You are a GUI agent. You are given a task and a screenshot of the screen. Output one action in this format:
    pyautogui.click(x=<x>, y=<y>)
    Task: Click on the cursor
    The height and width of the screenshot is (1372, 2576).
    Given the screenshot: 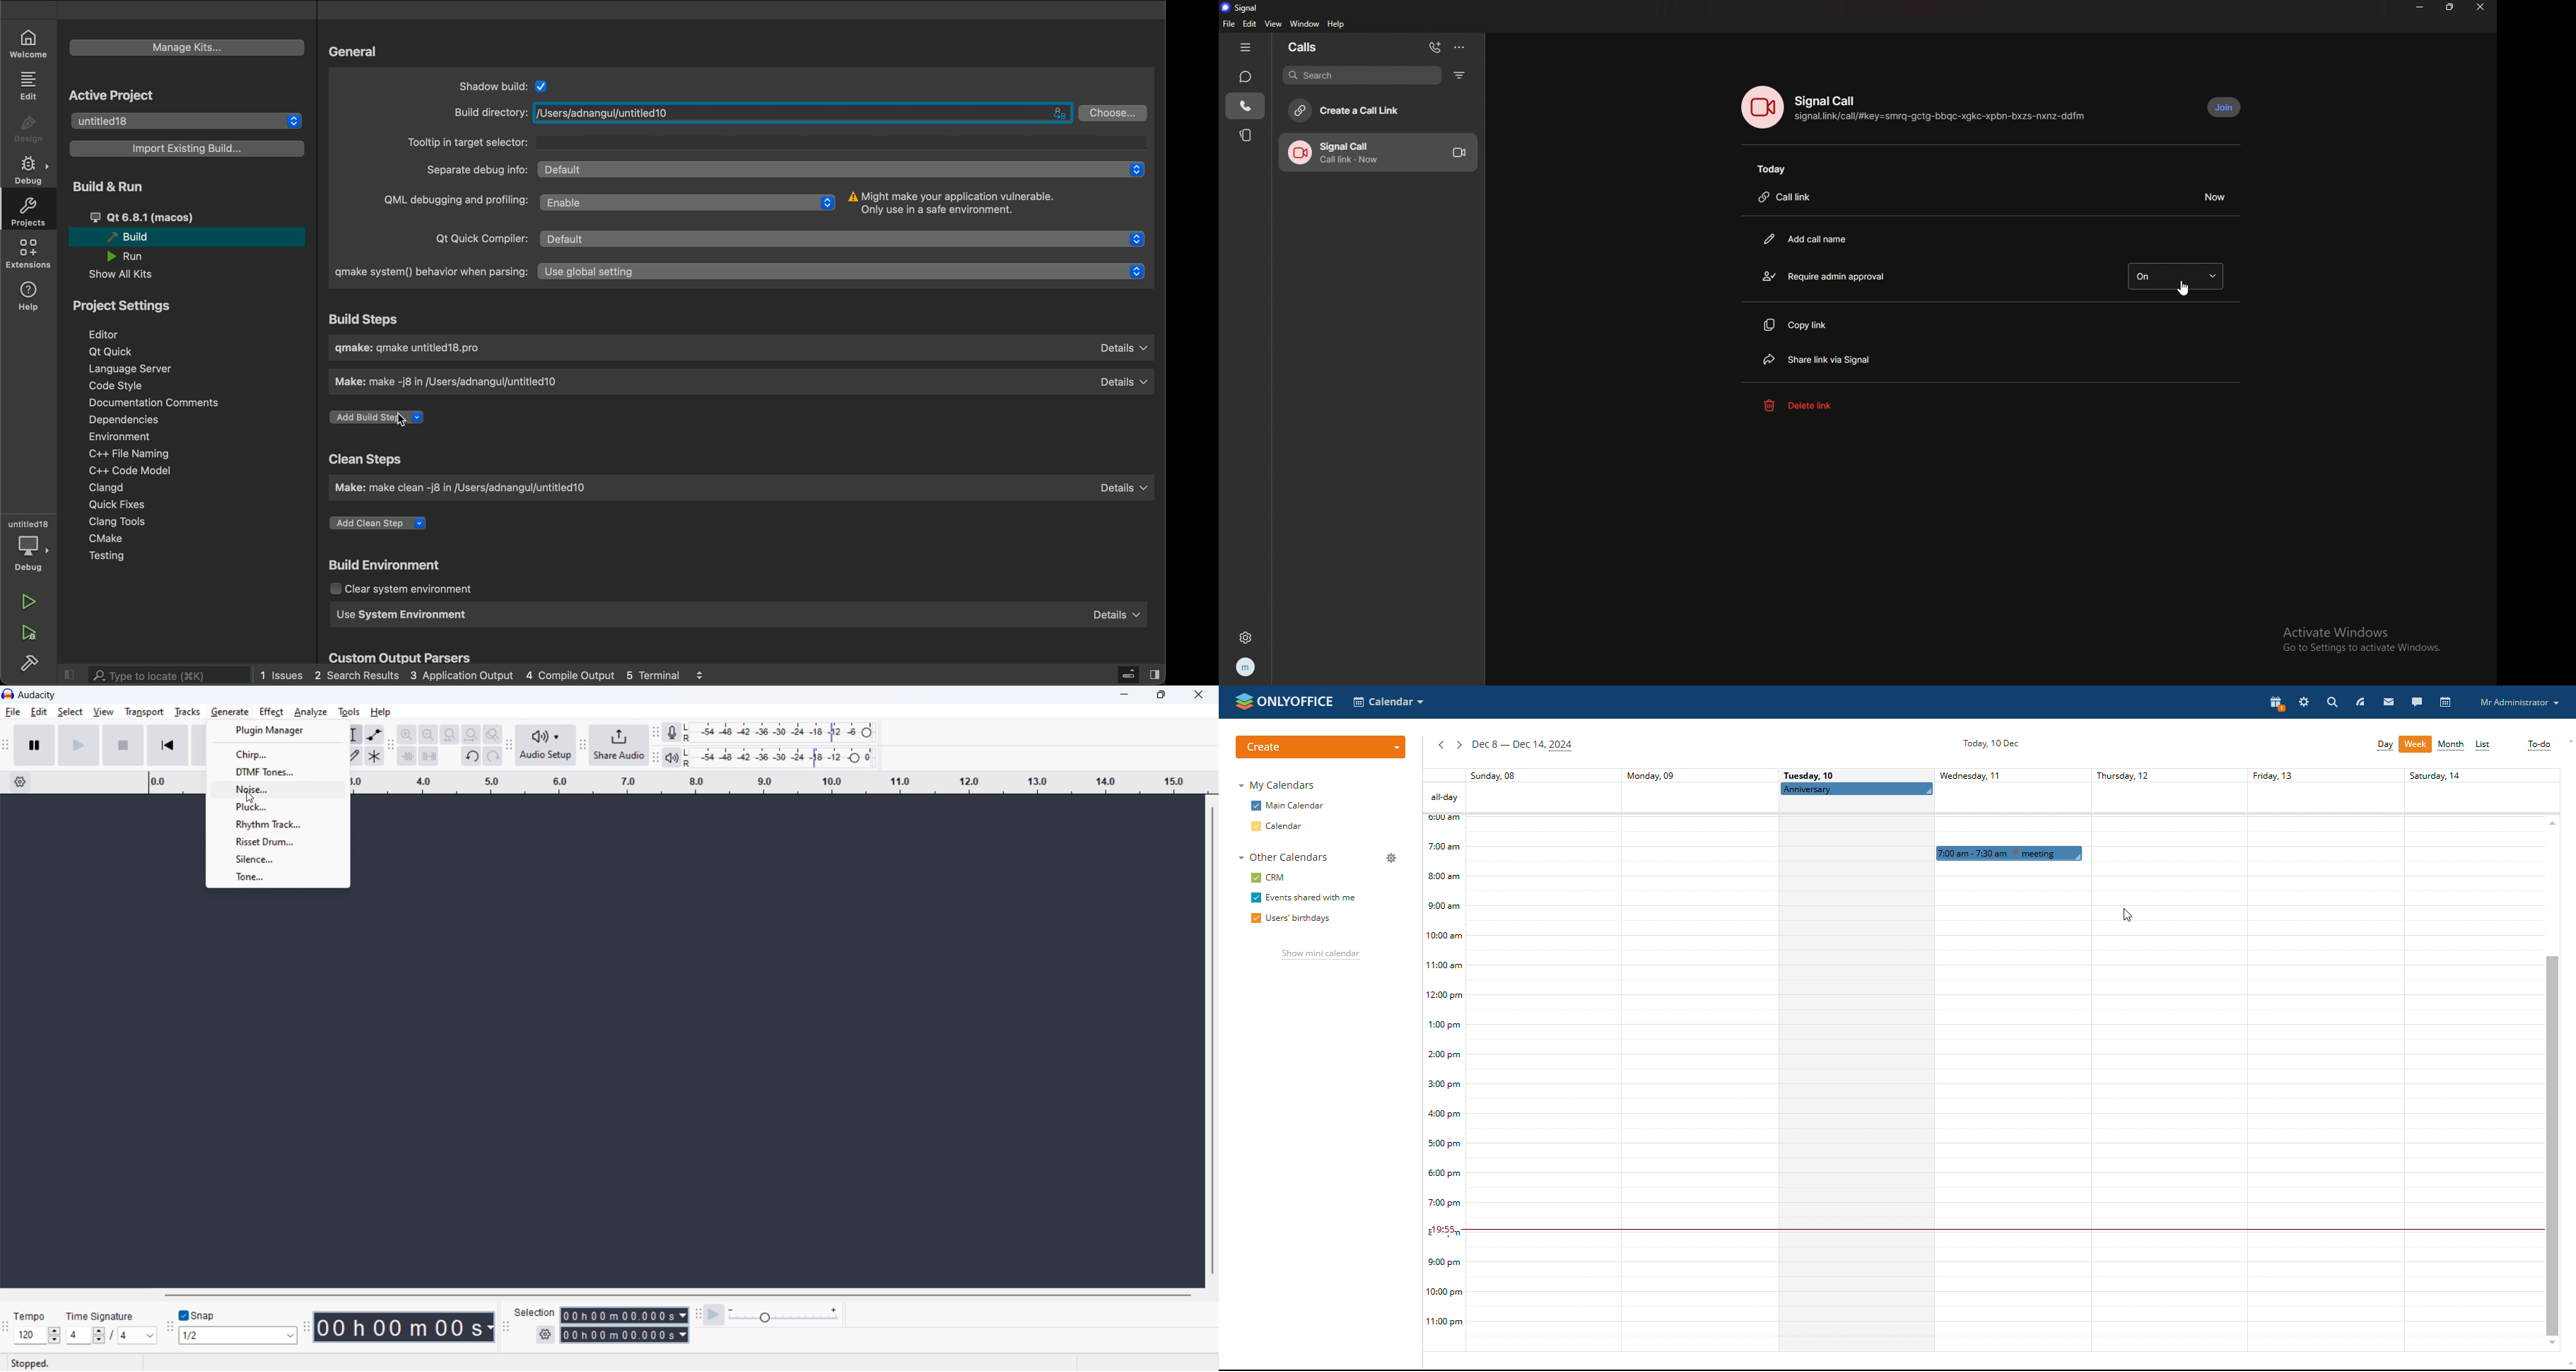 What is the action you would take?
    pyautogui.click(x=2128, y=917)
    